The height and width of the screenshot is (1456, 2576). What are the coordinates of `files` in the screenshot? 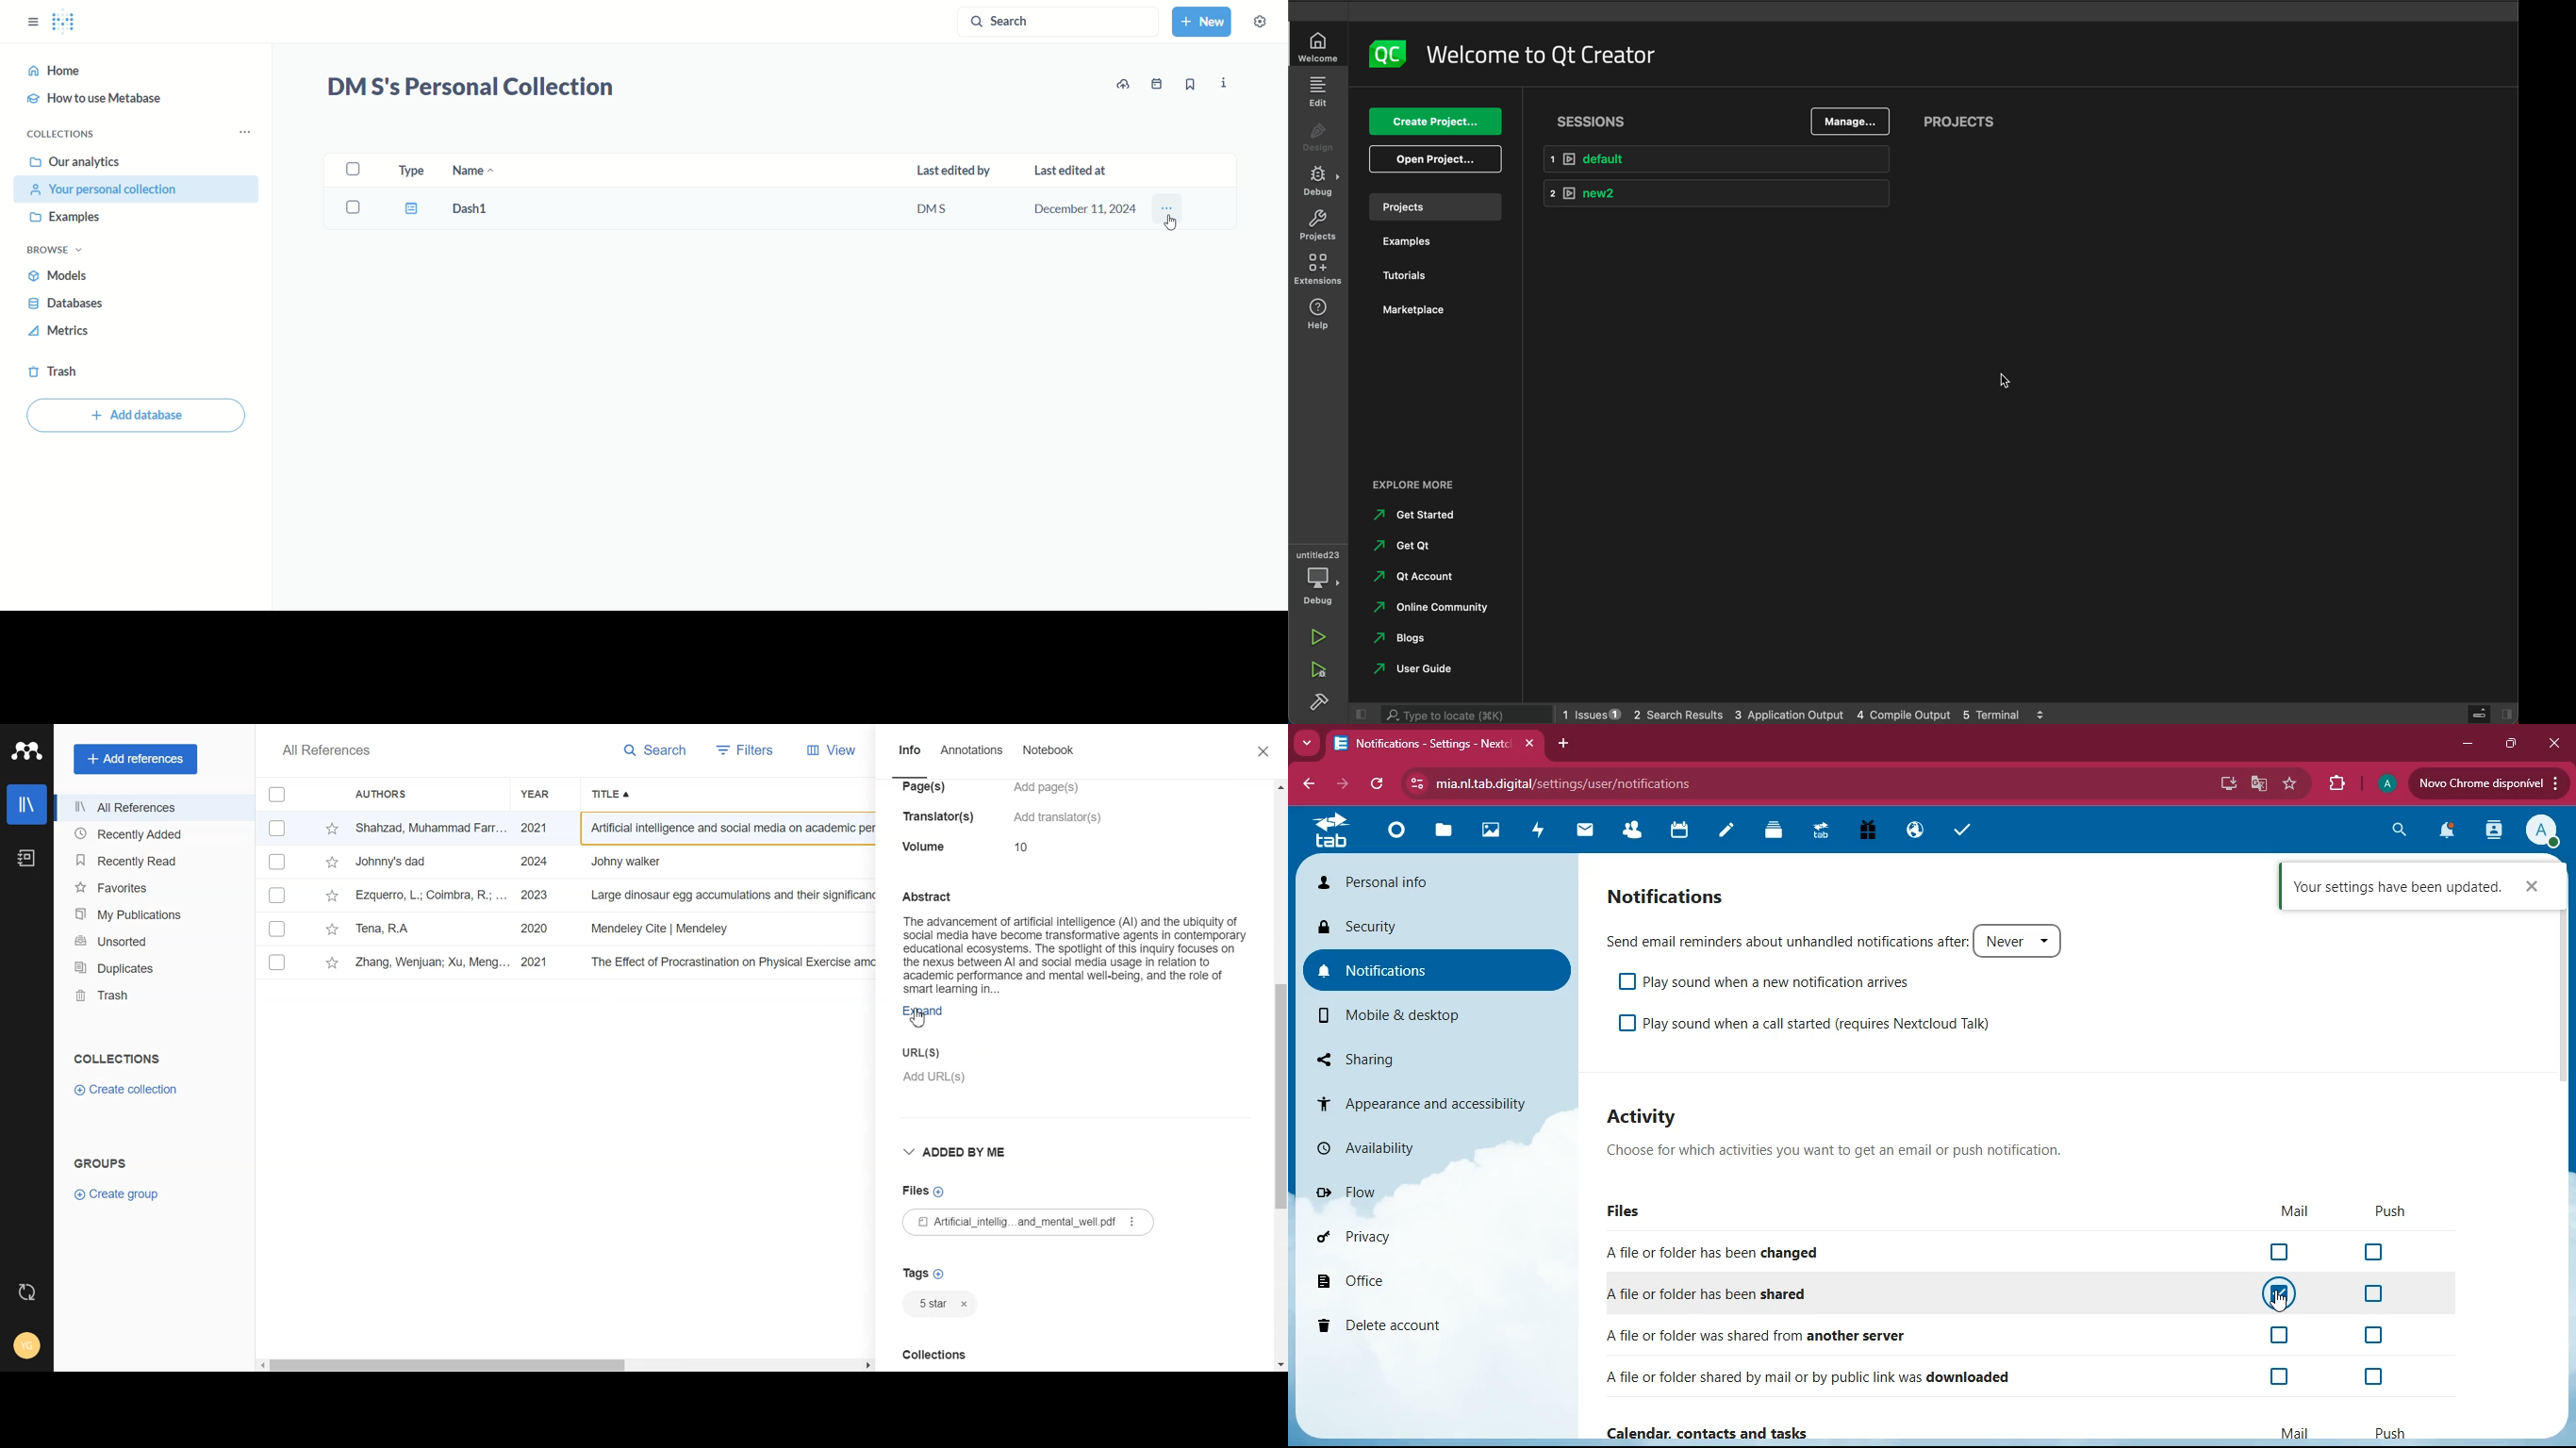 It's located at (1626, 1209).